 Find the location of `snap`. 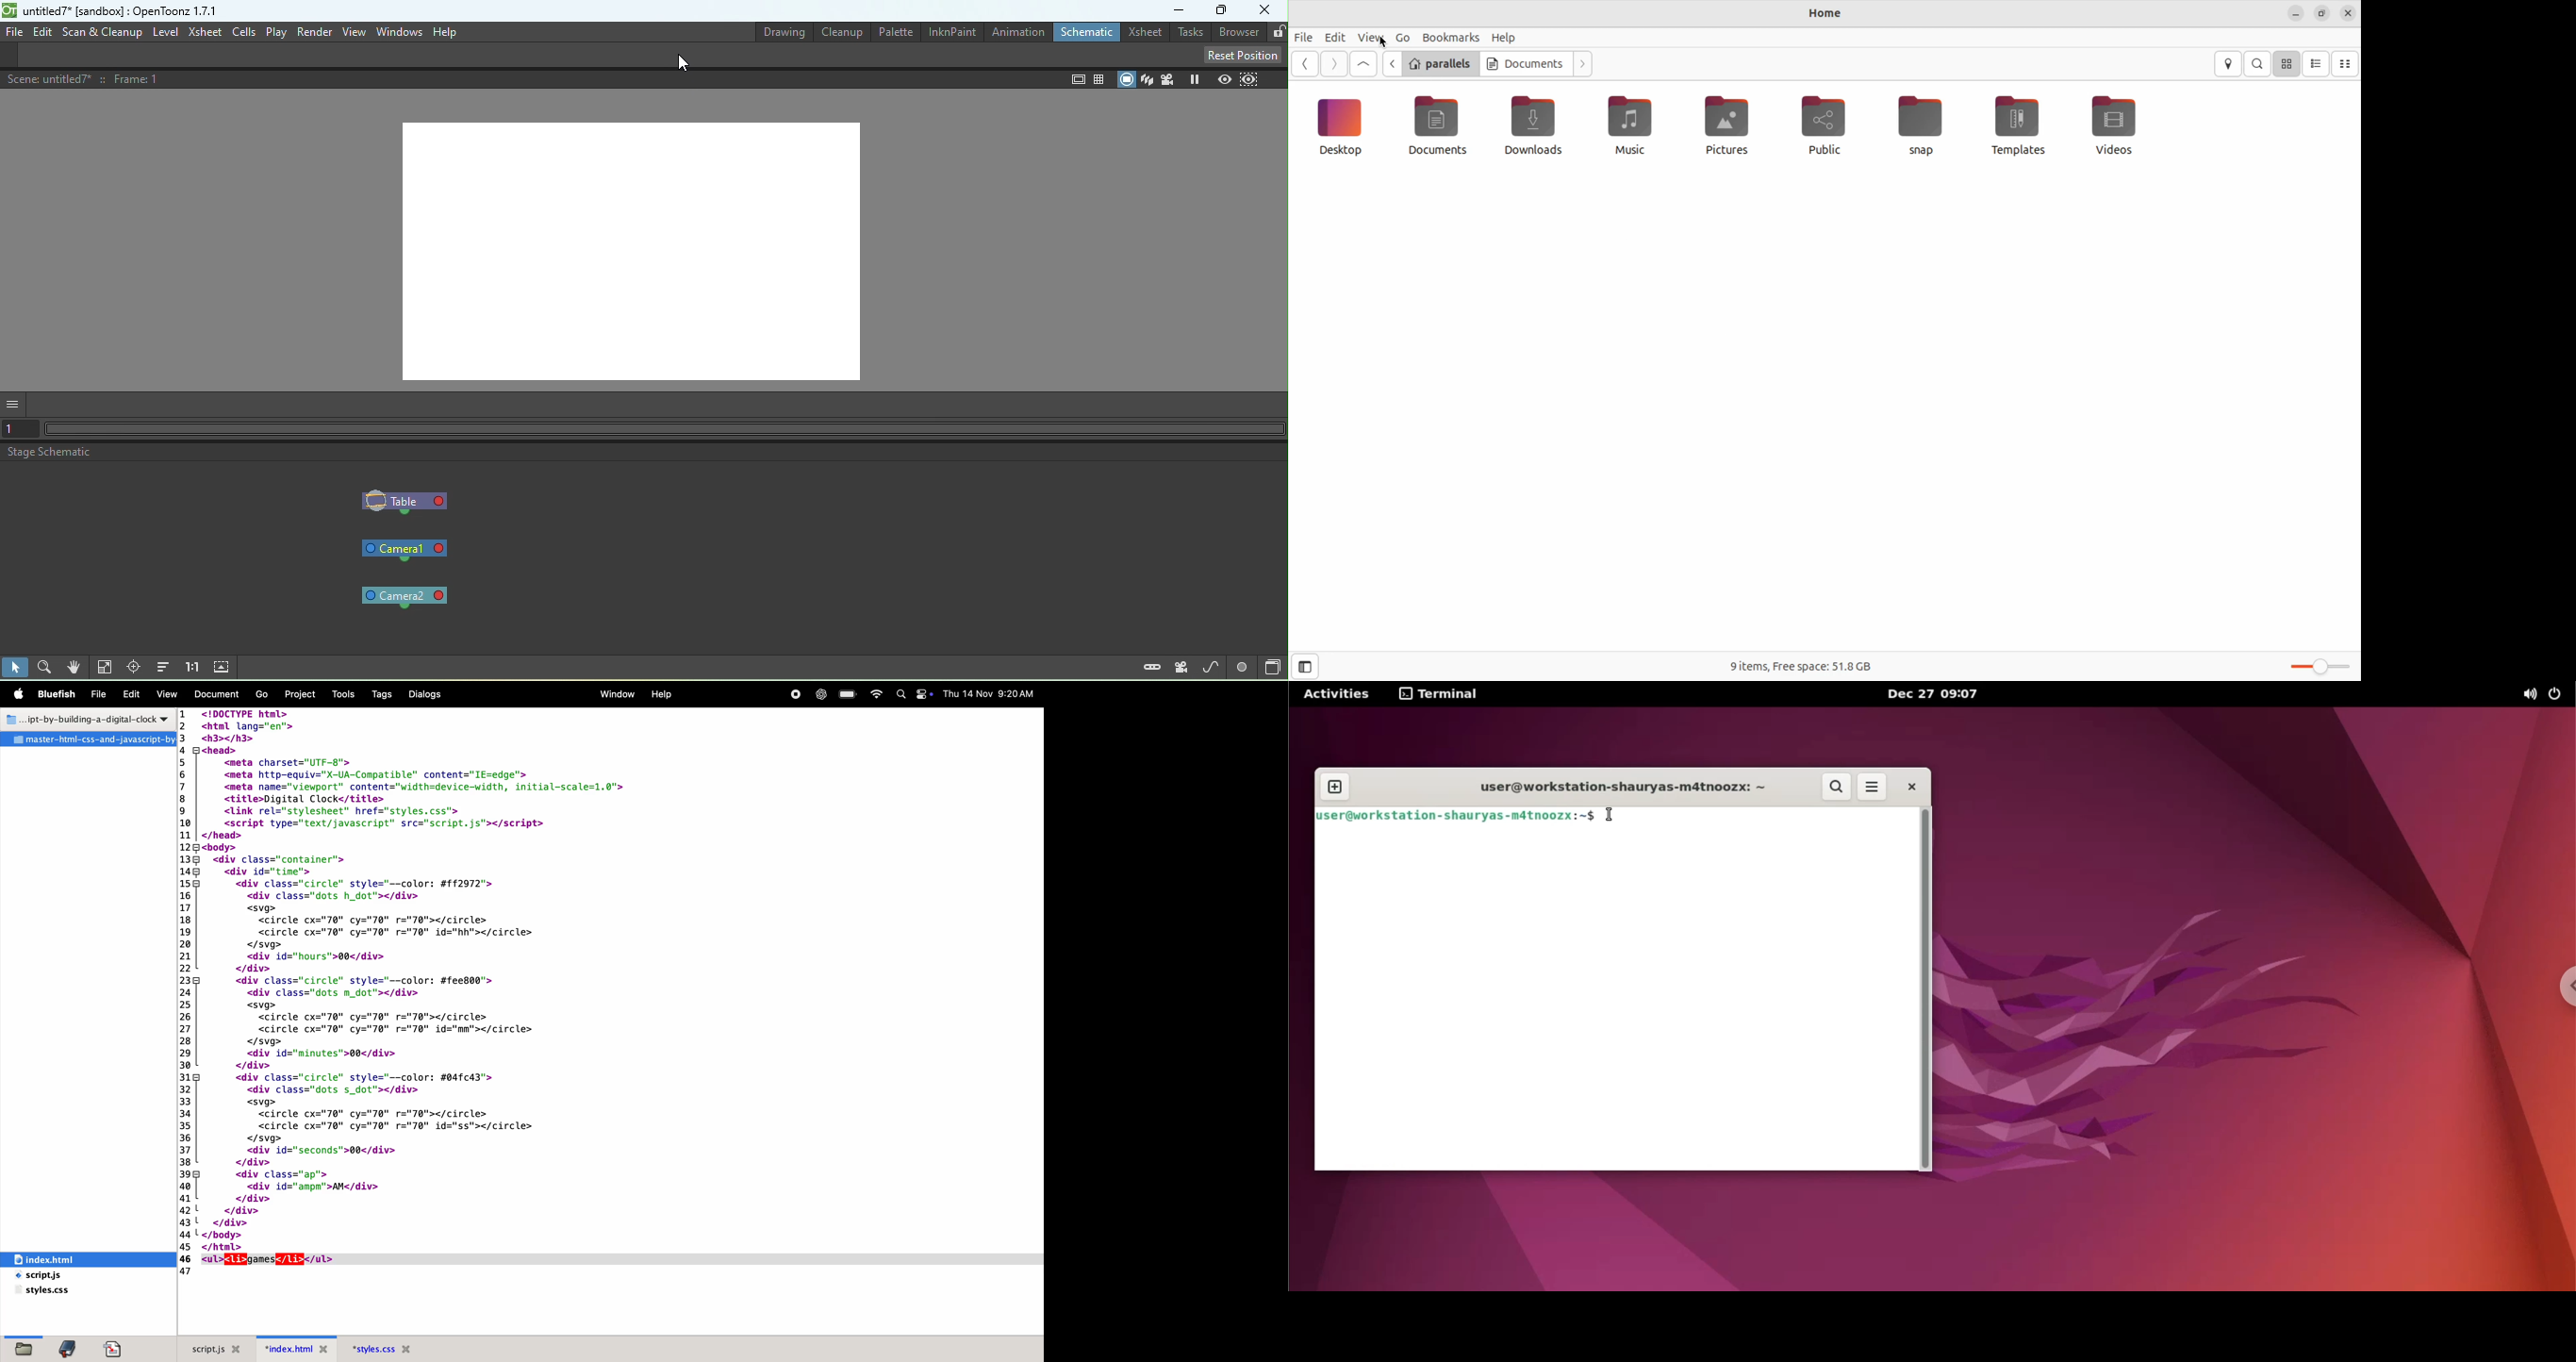

snap is located at coordinates (1921, 126).